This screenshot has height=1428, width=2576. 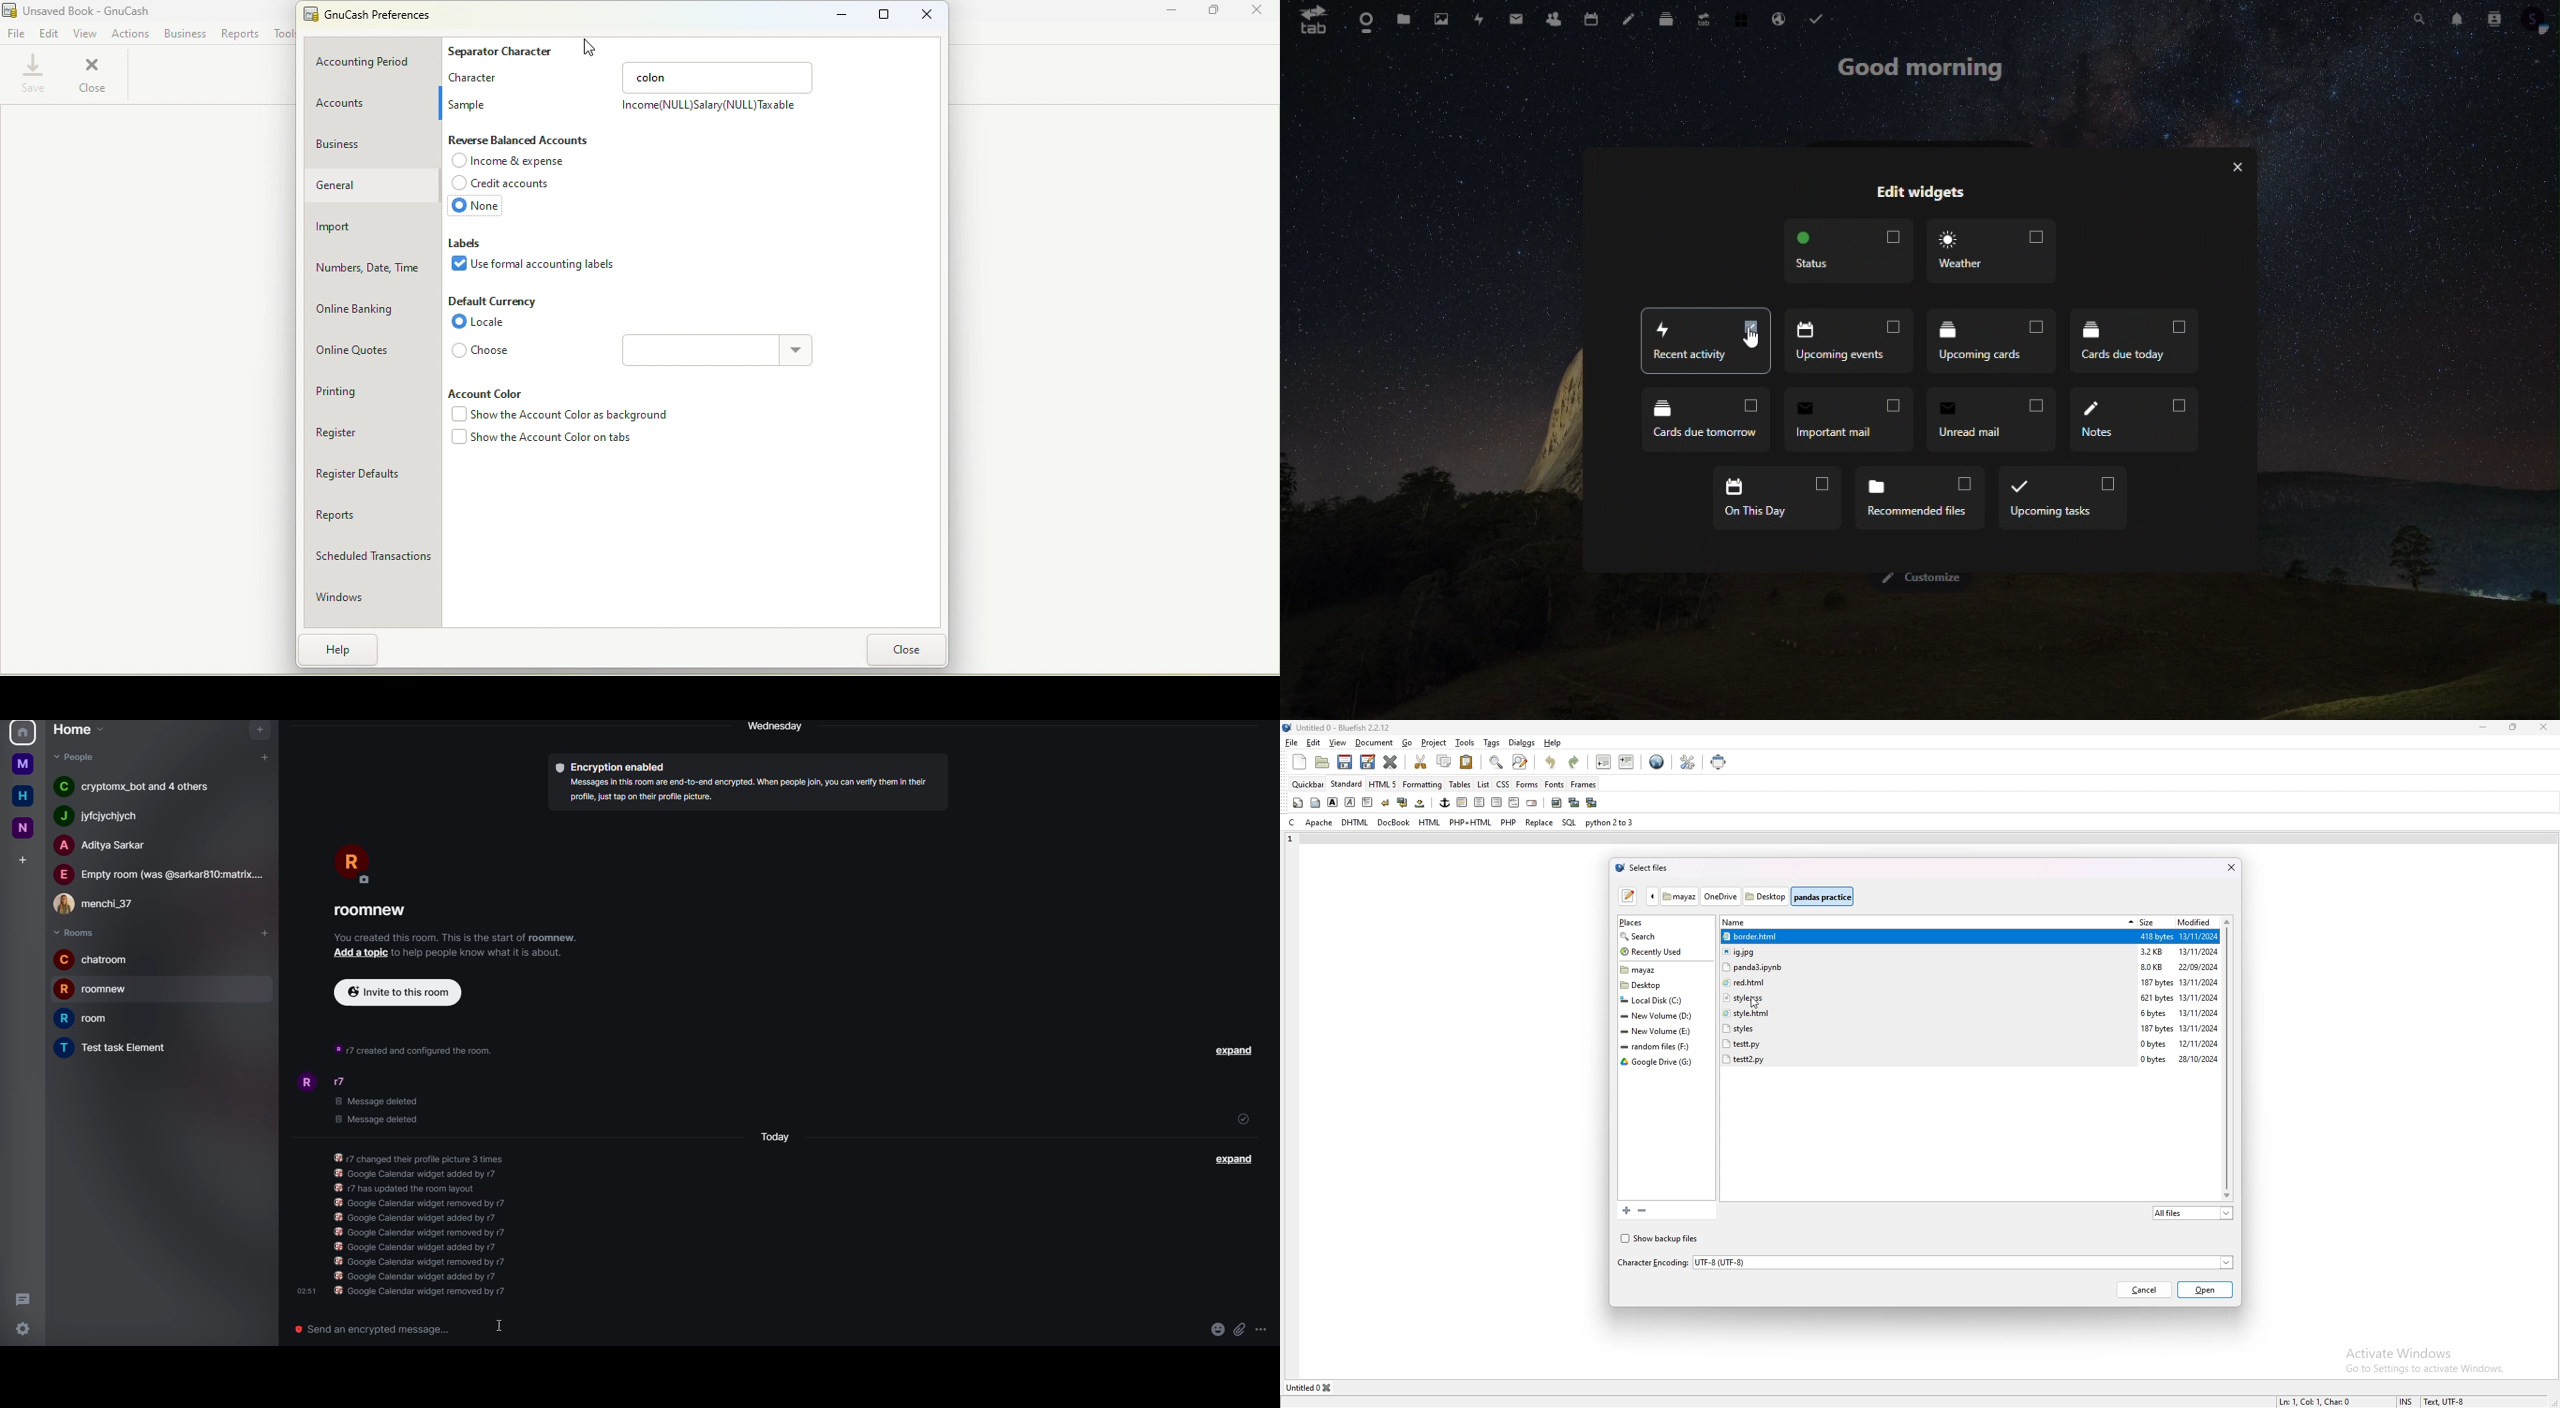 I want to click on profile, so click(x=305, y=1082).